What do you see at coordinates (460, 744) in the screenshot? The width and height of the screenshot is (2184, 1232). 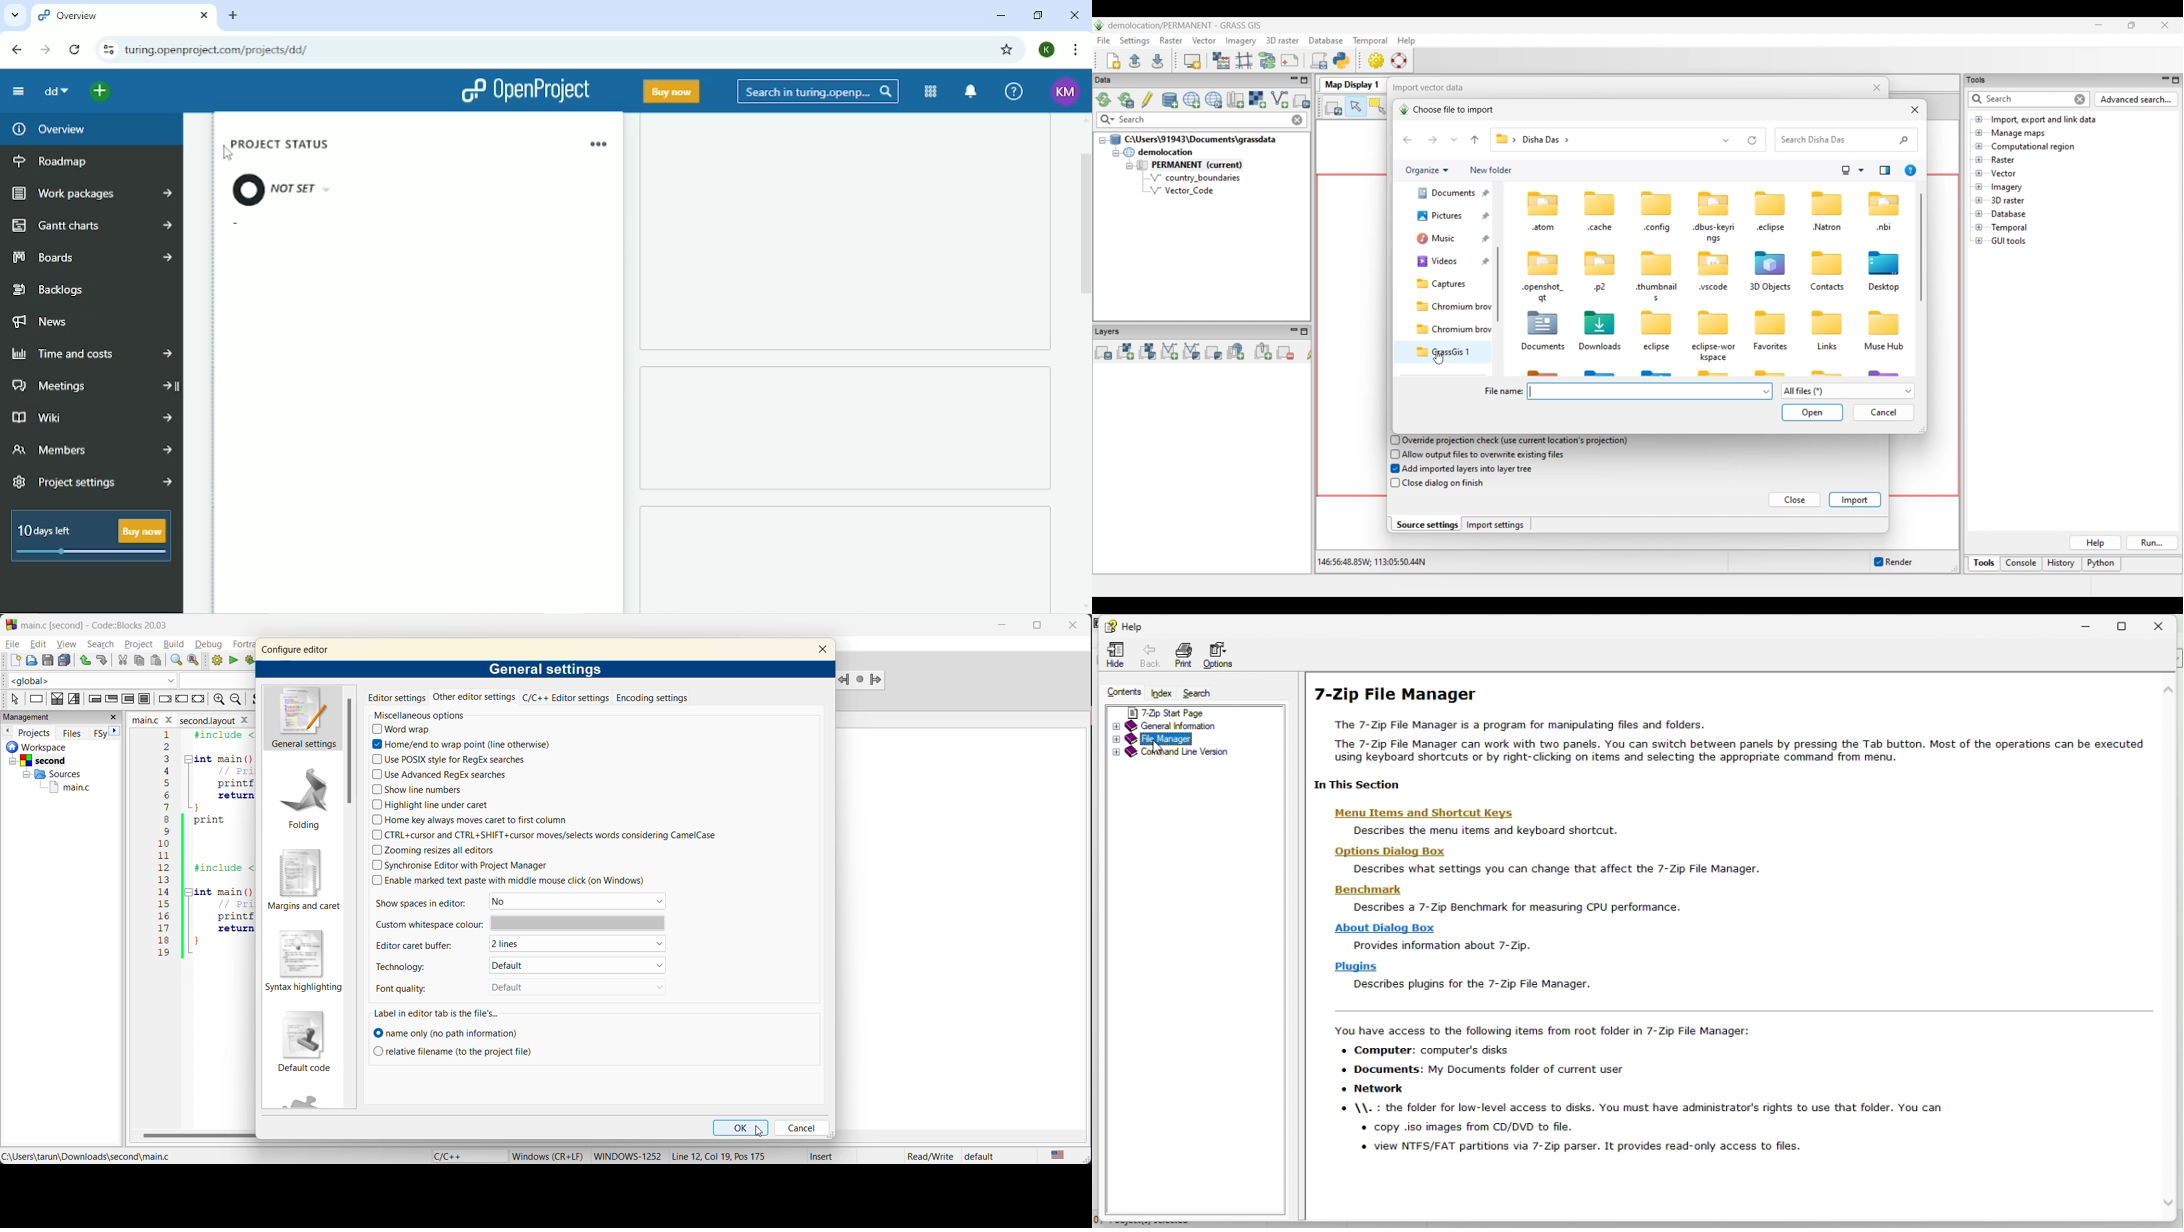 I see `home/end to wrap point` at bounding box center [460, 744].